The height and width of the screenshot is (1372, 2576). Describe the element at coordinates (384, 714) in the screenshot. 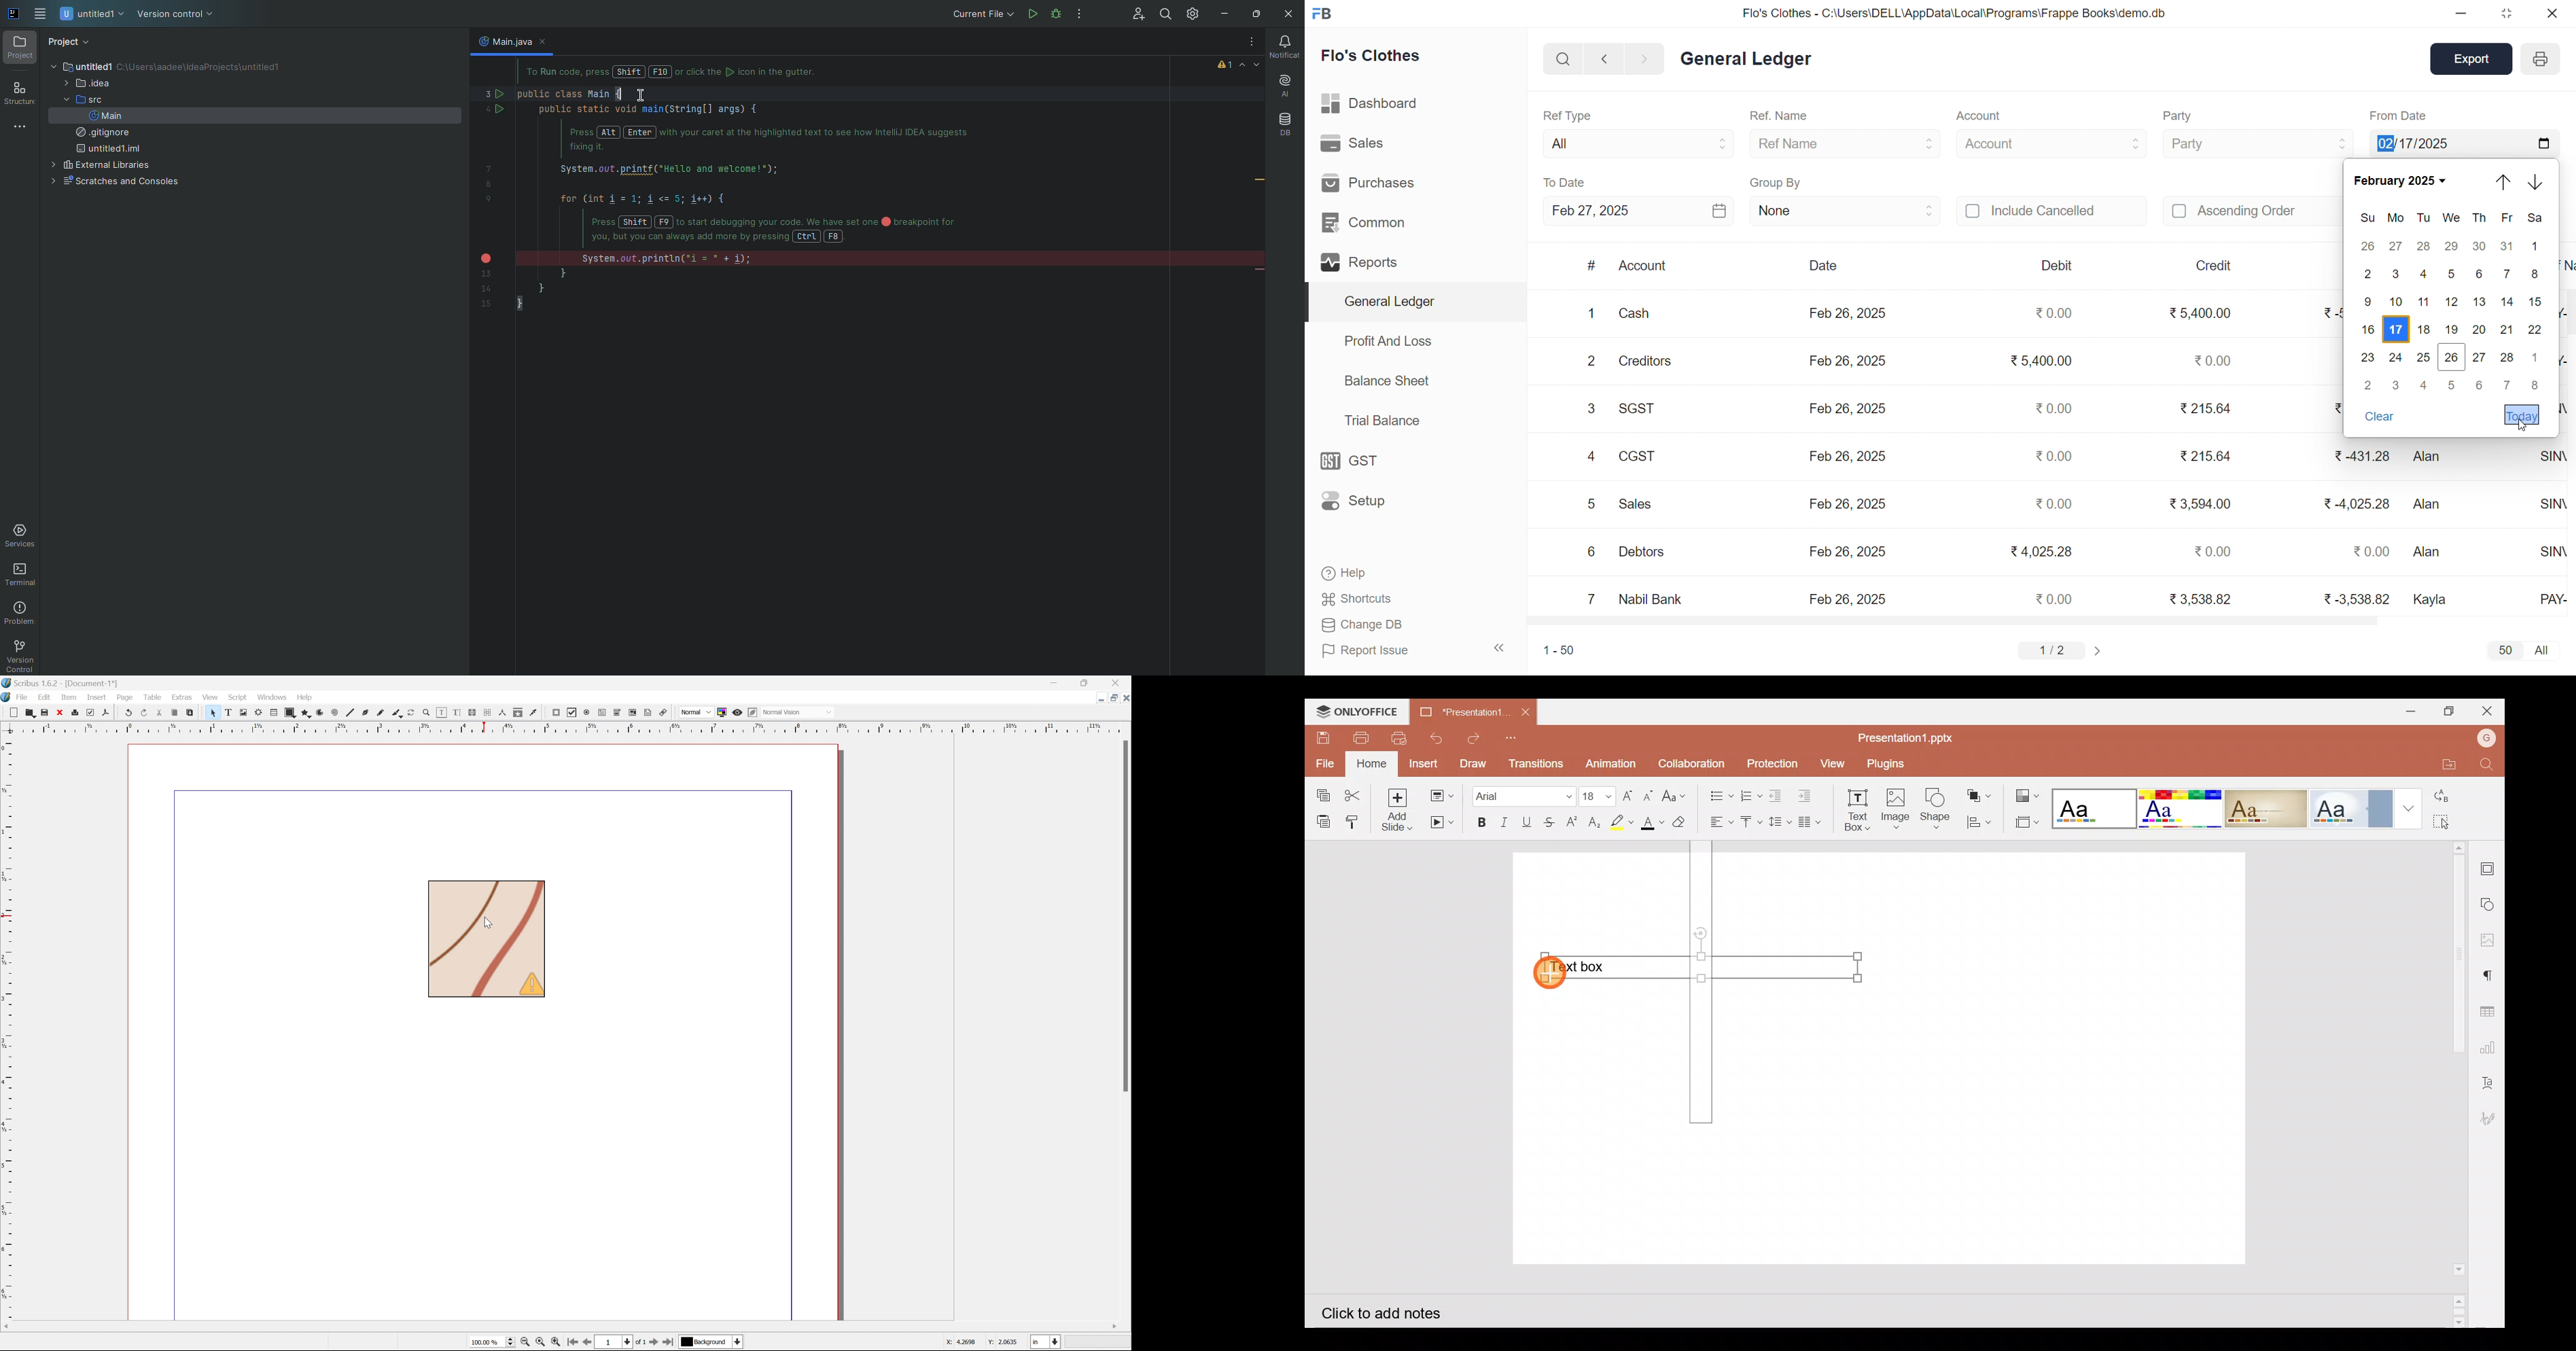

I see `Freehand line` at that location.